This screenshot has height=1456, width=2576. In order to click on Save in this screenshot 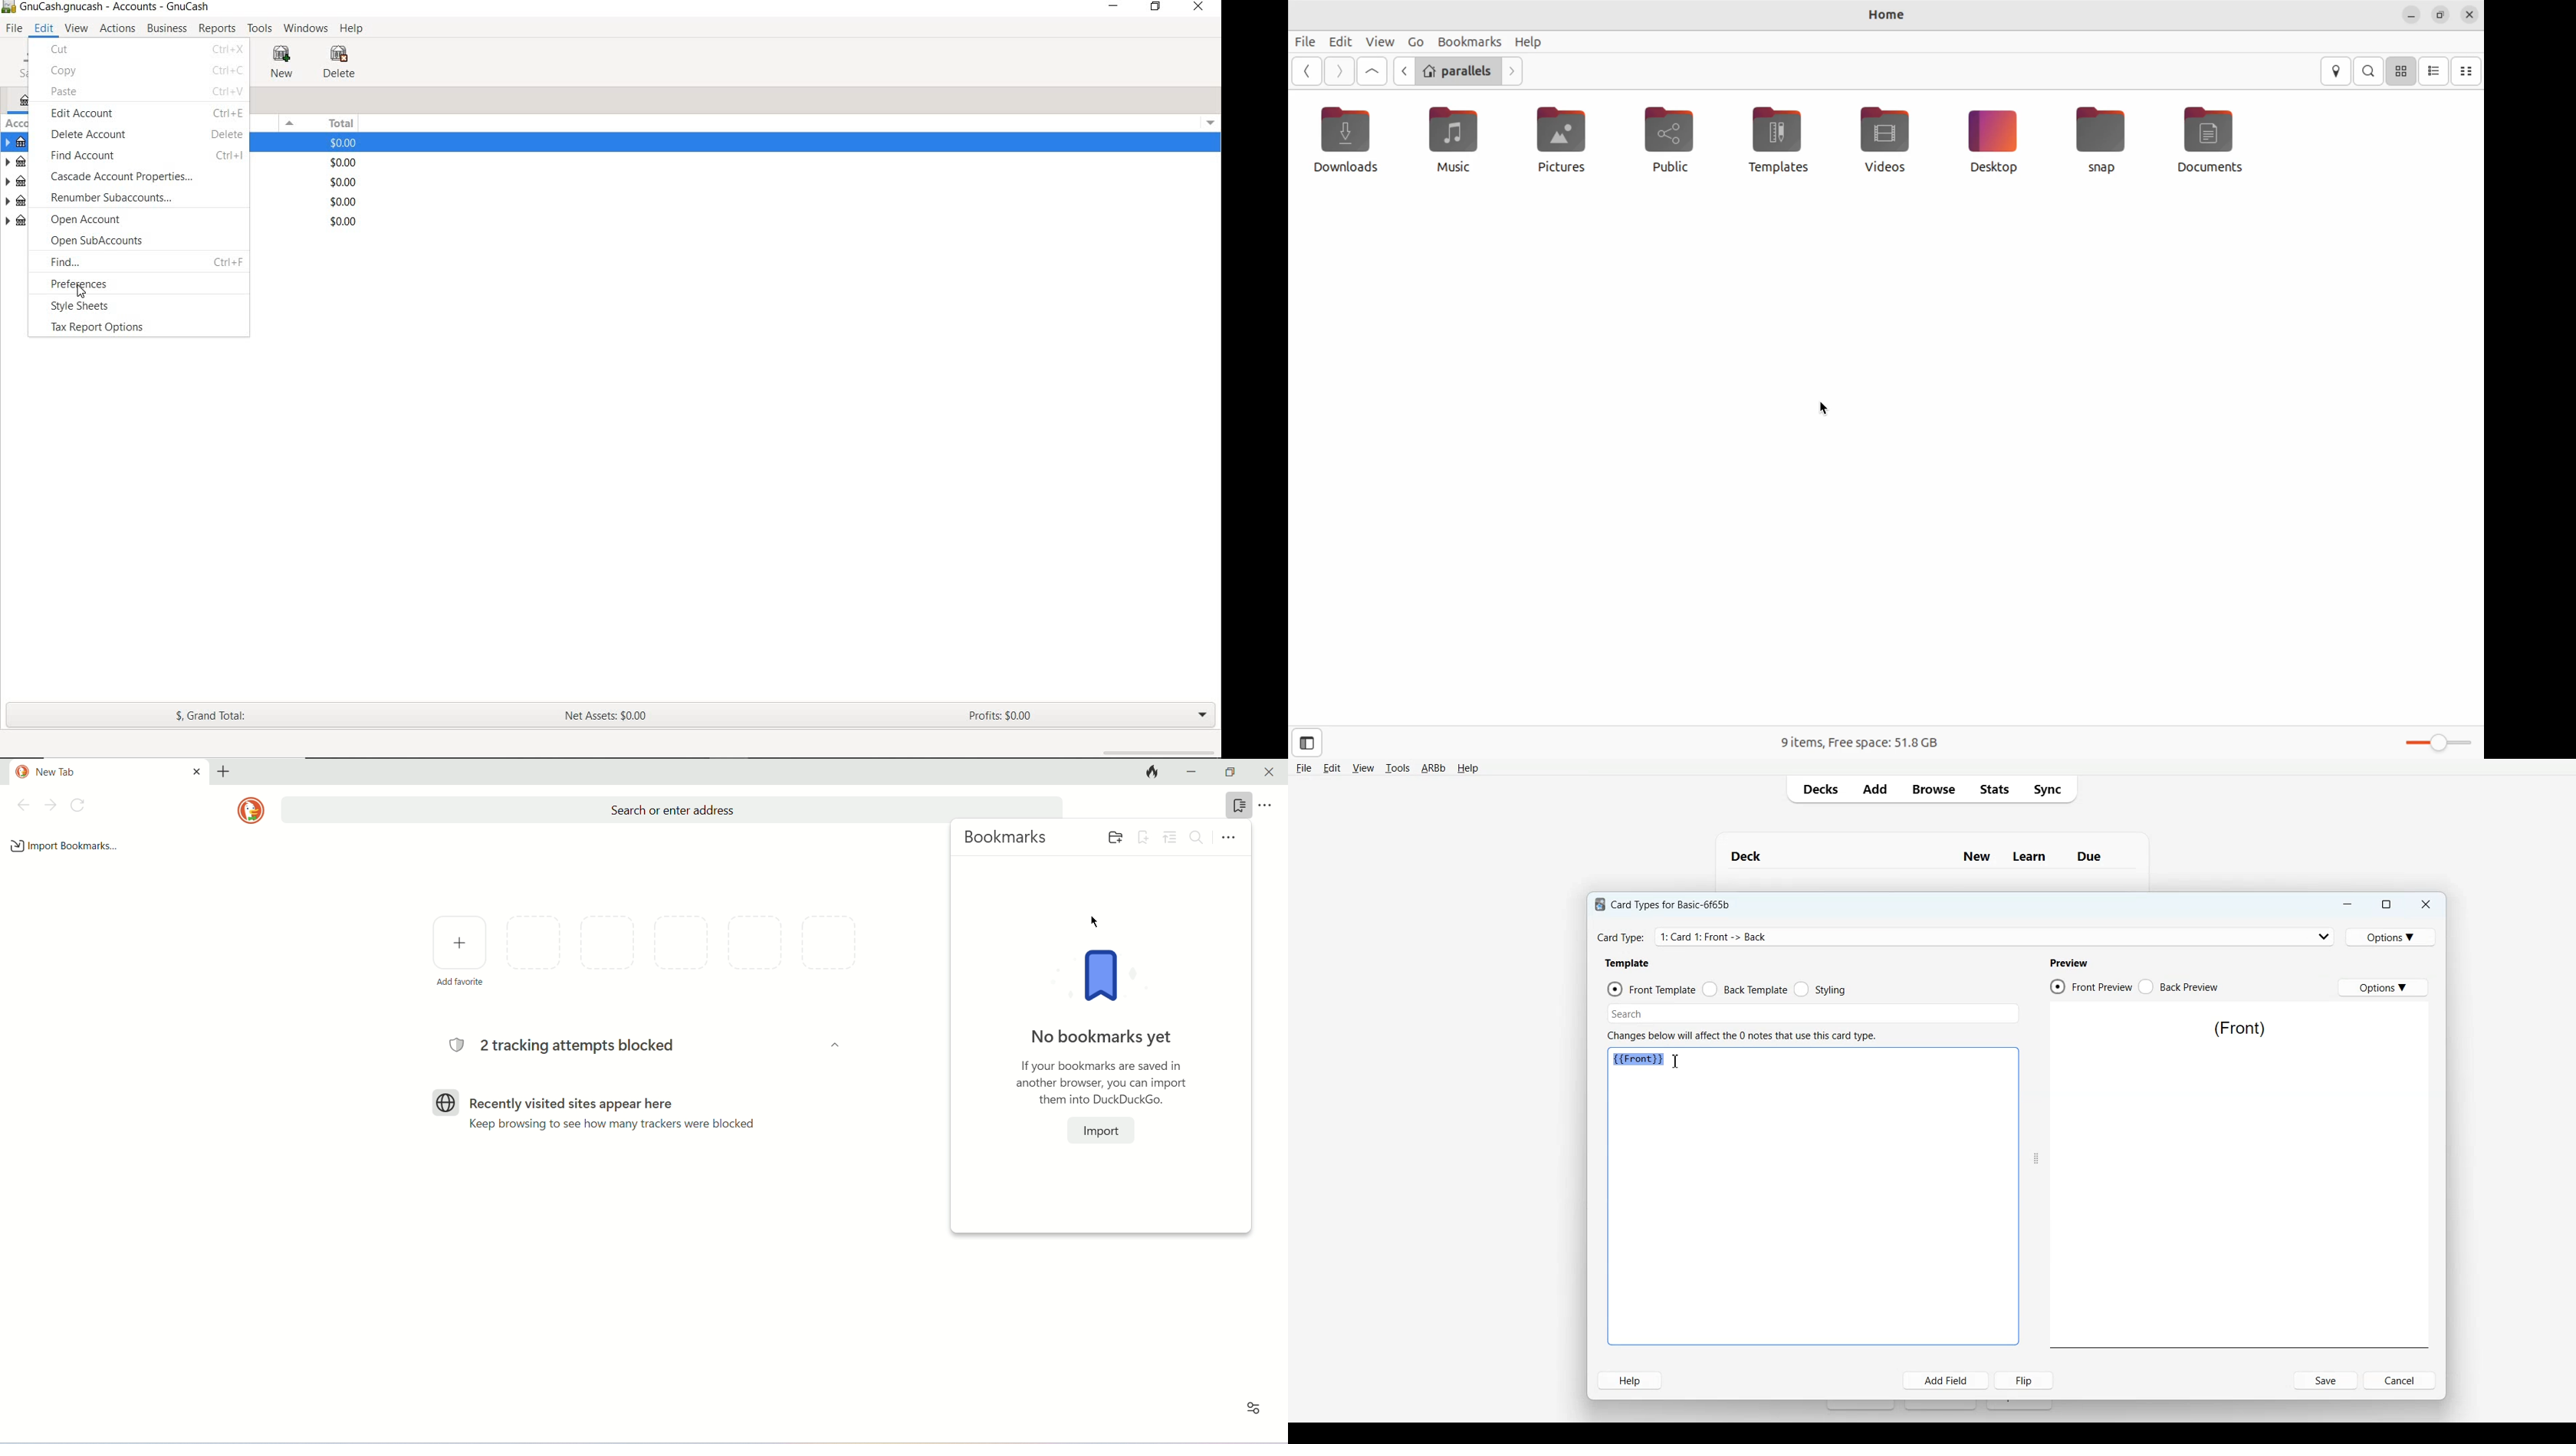, I will do `click(2325, 1380)`.